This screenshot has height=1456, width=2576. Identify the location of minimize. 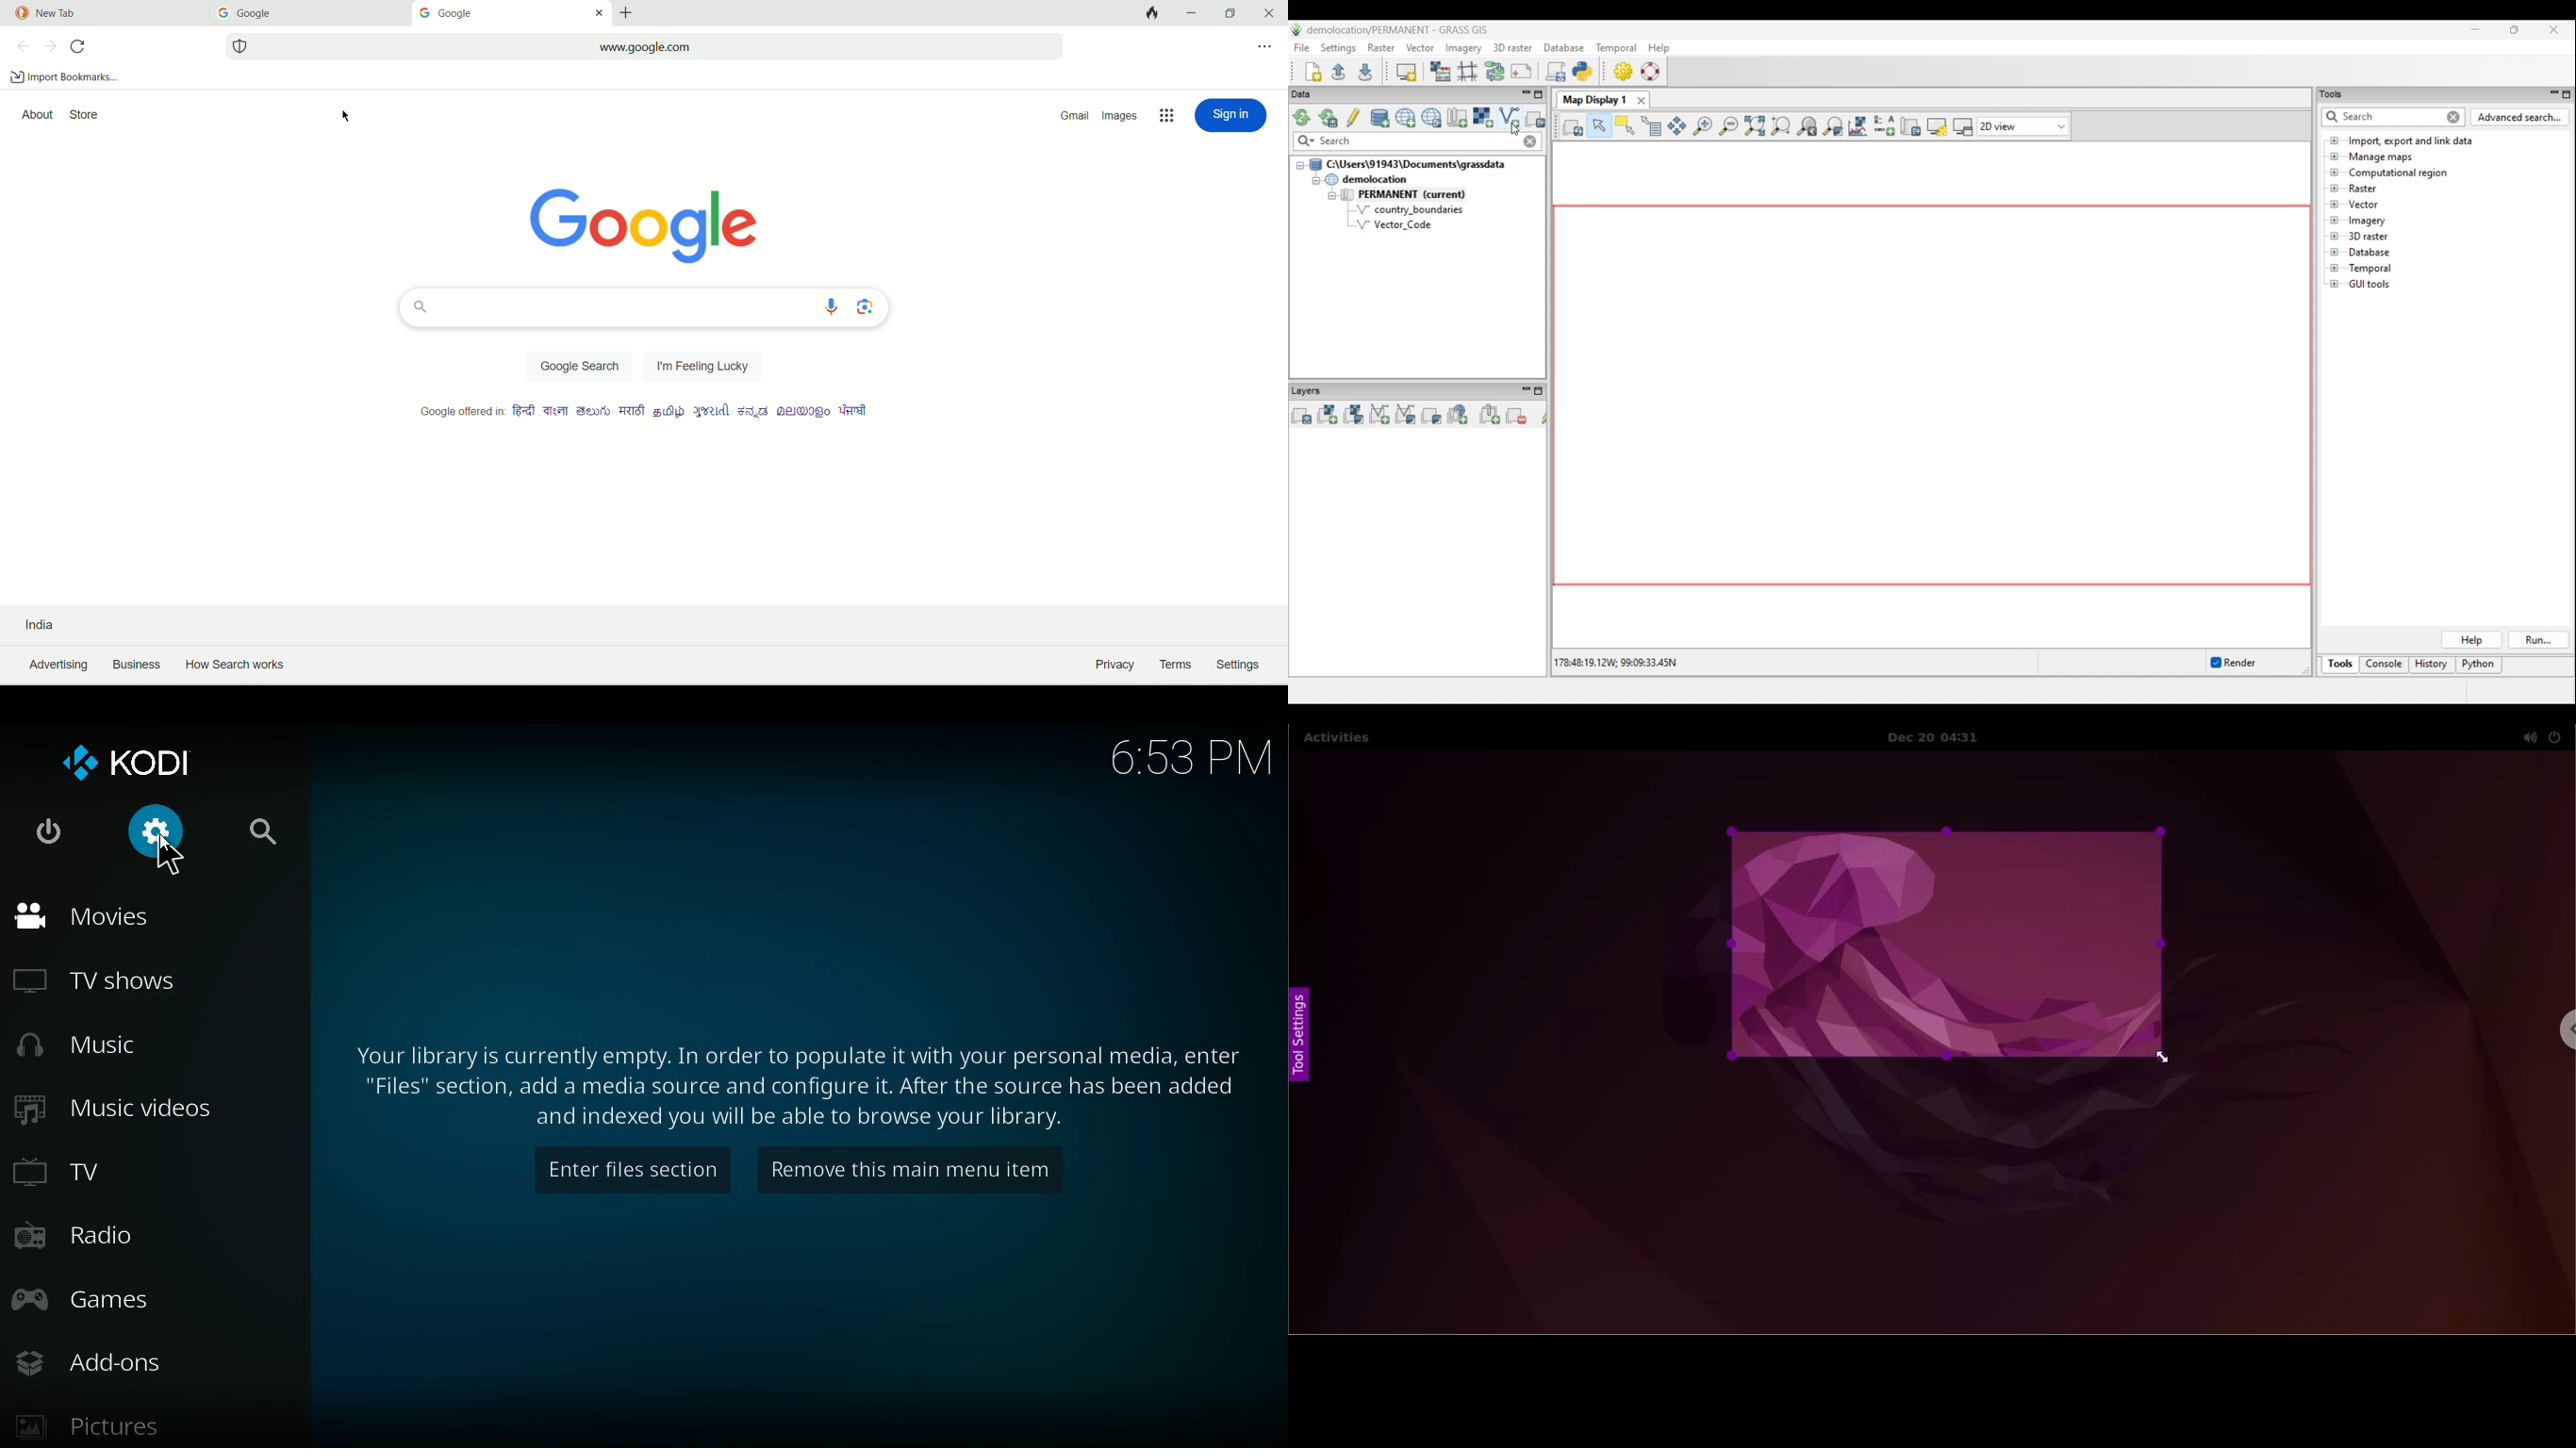
(1191, 13).